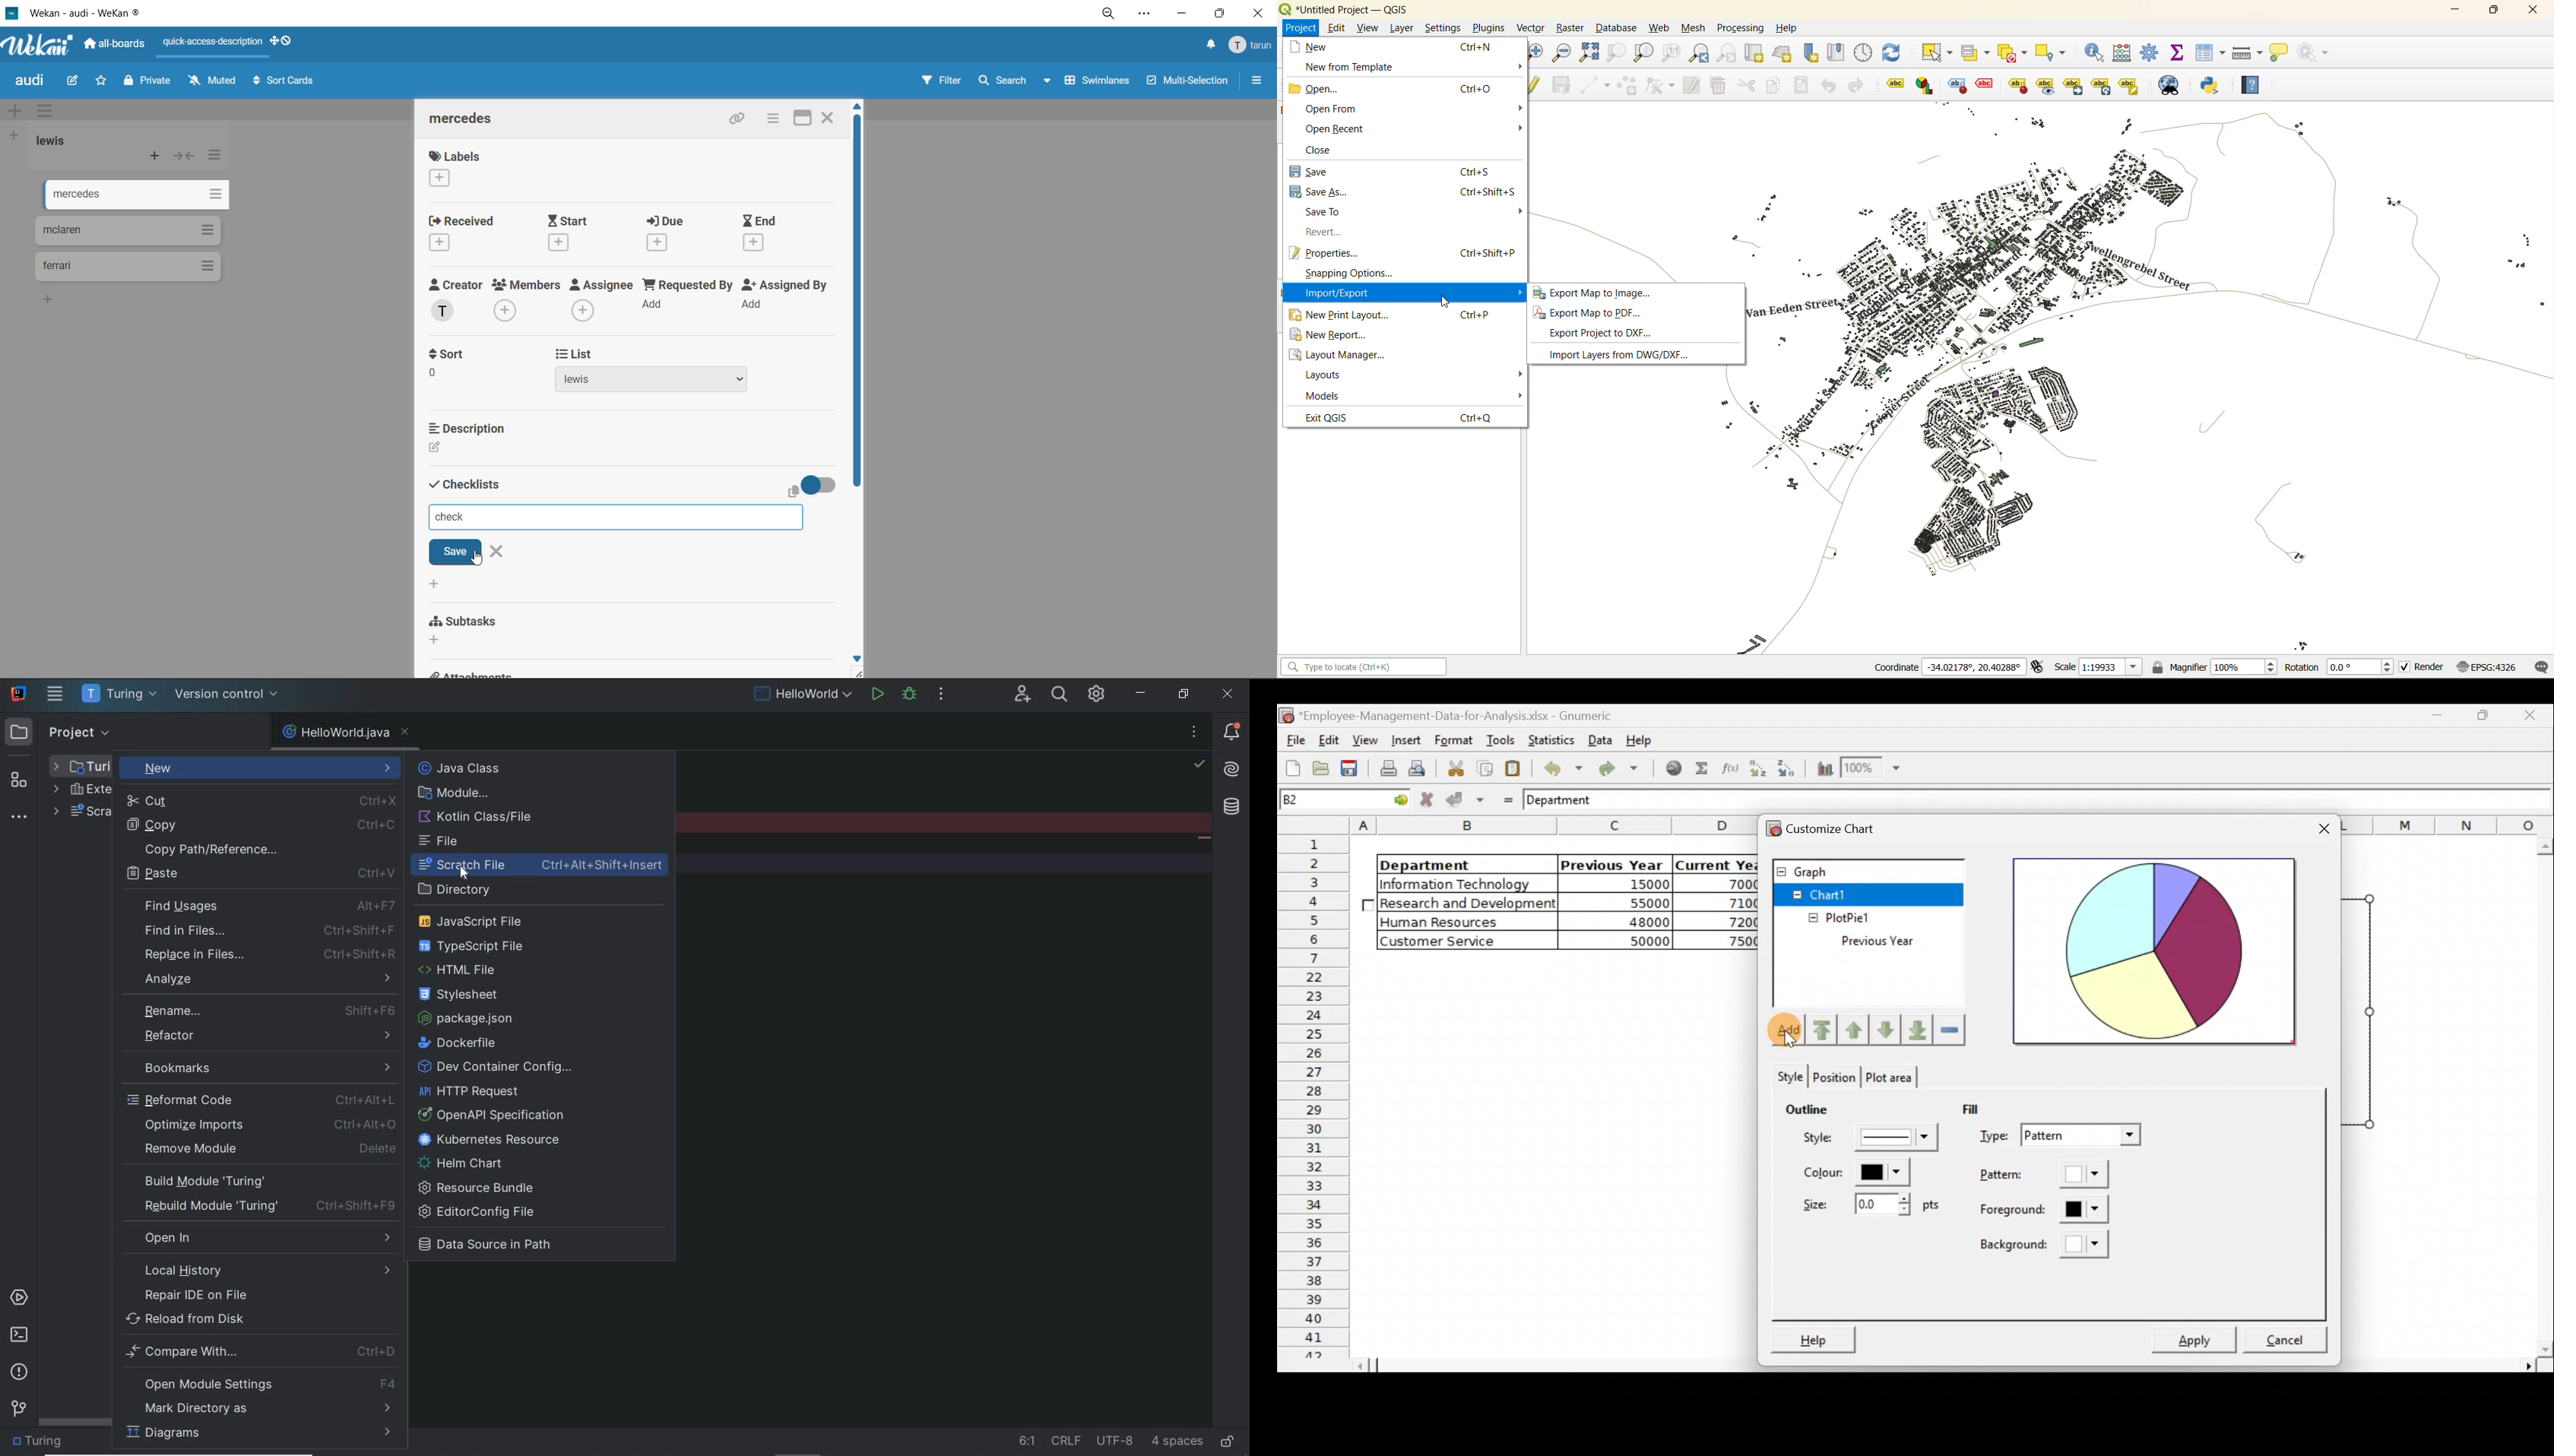  Describe the element at coordinates (1561, 768) in the screenshot. I see `Undo last action` at that location.